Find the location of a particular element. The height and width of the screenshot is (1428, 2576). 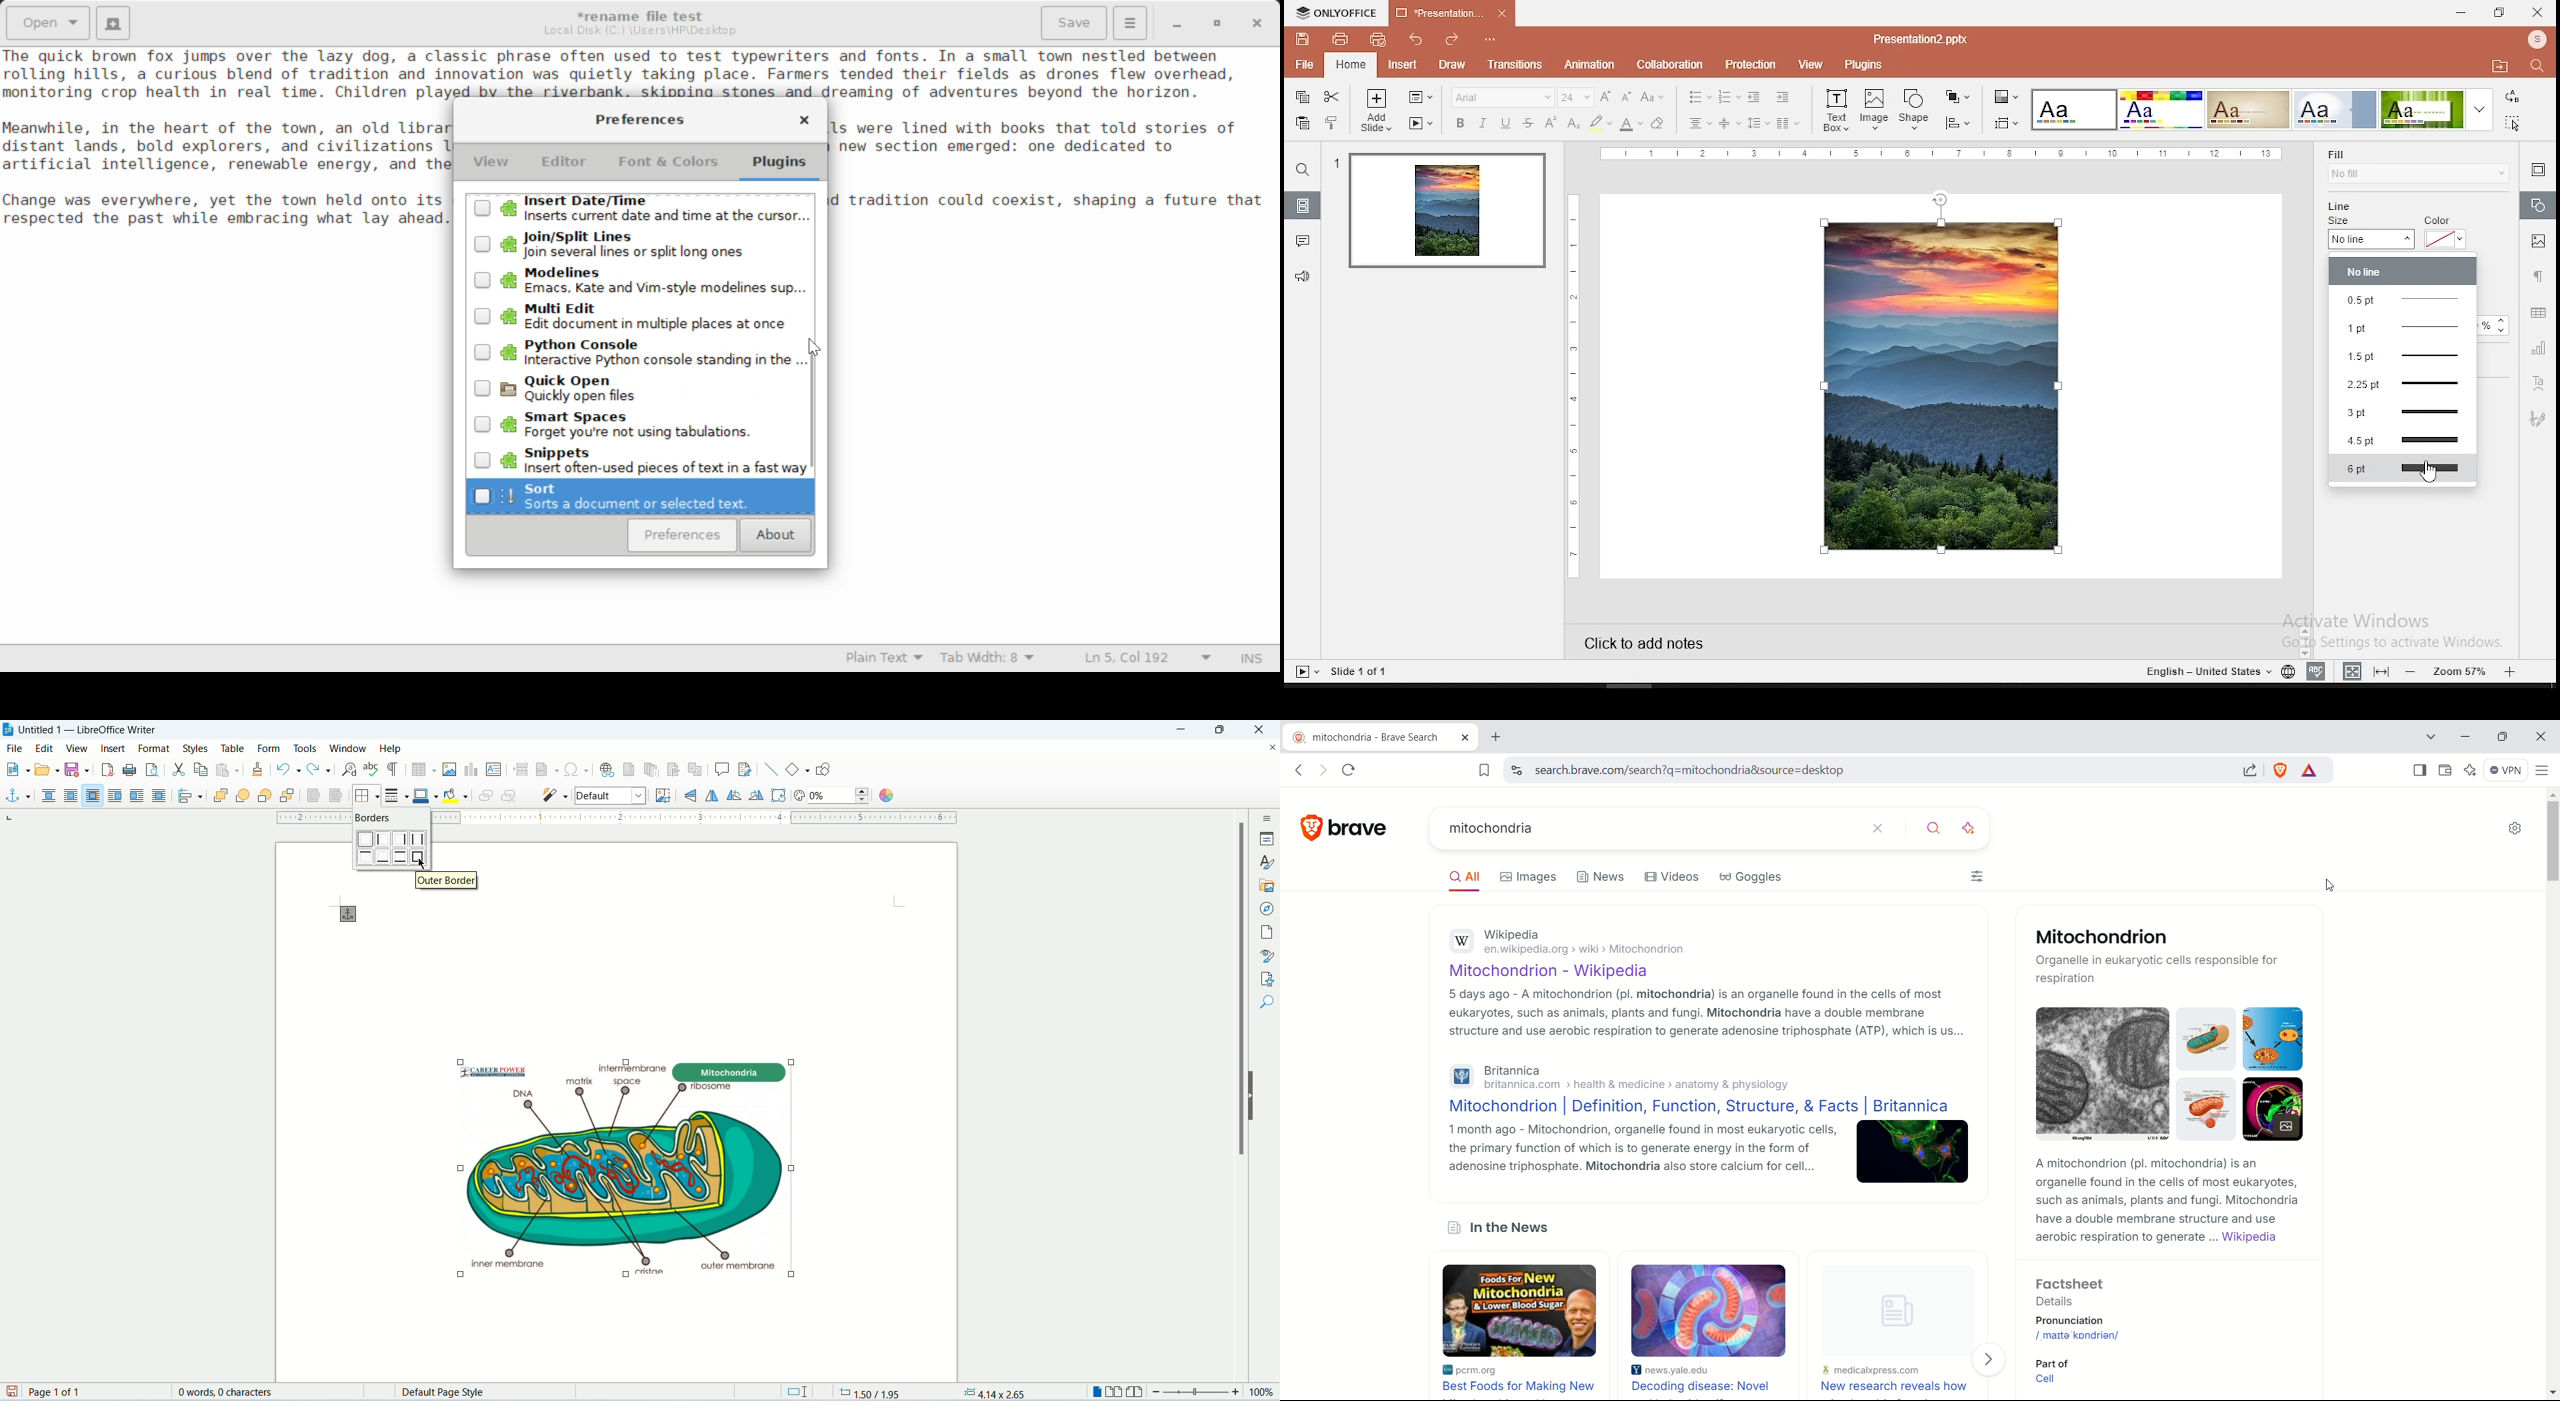

zoom bar is located at coordinates (1197, 1393).